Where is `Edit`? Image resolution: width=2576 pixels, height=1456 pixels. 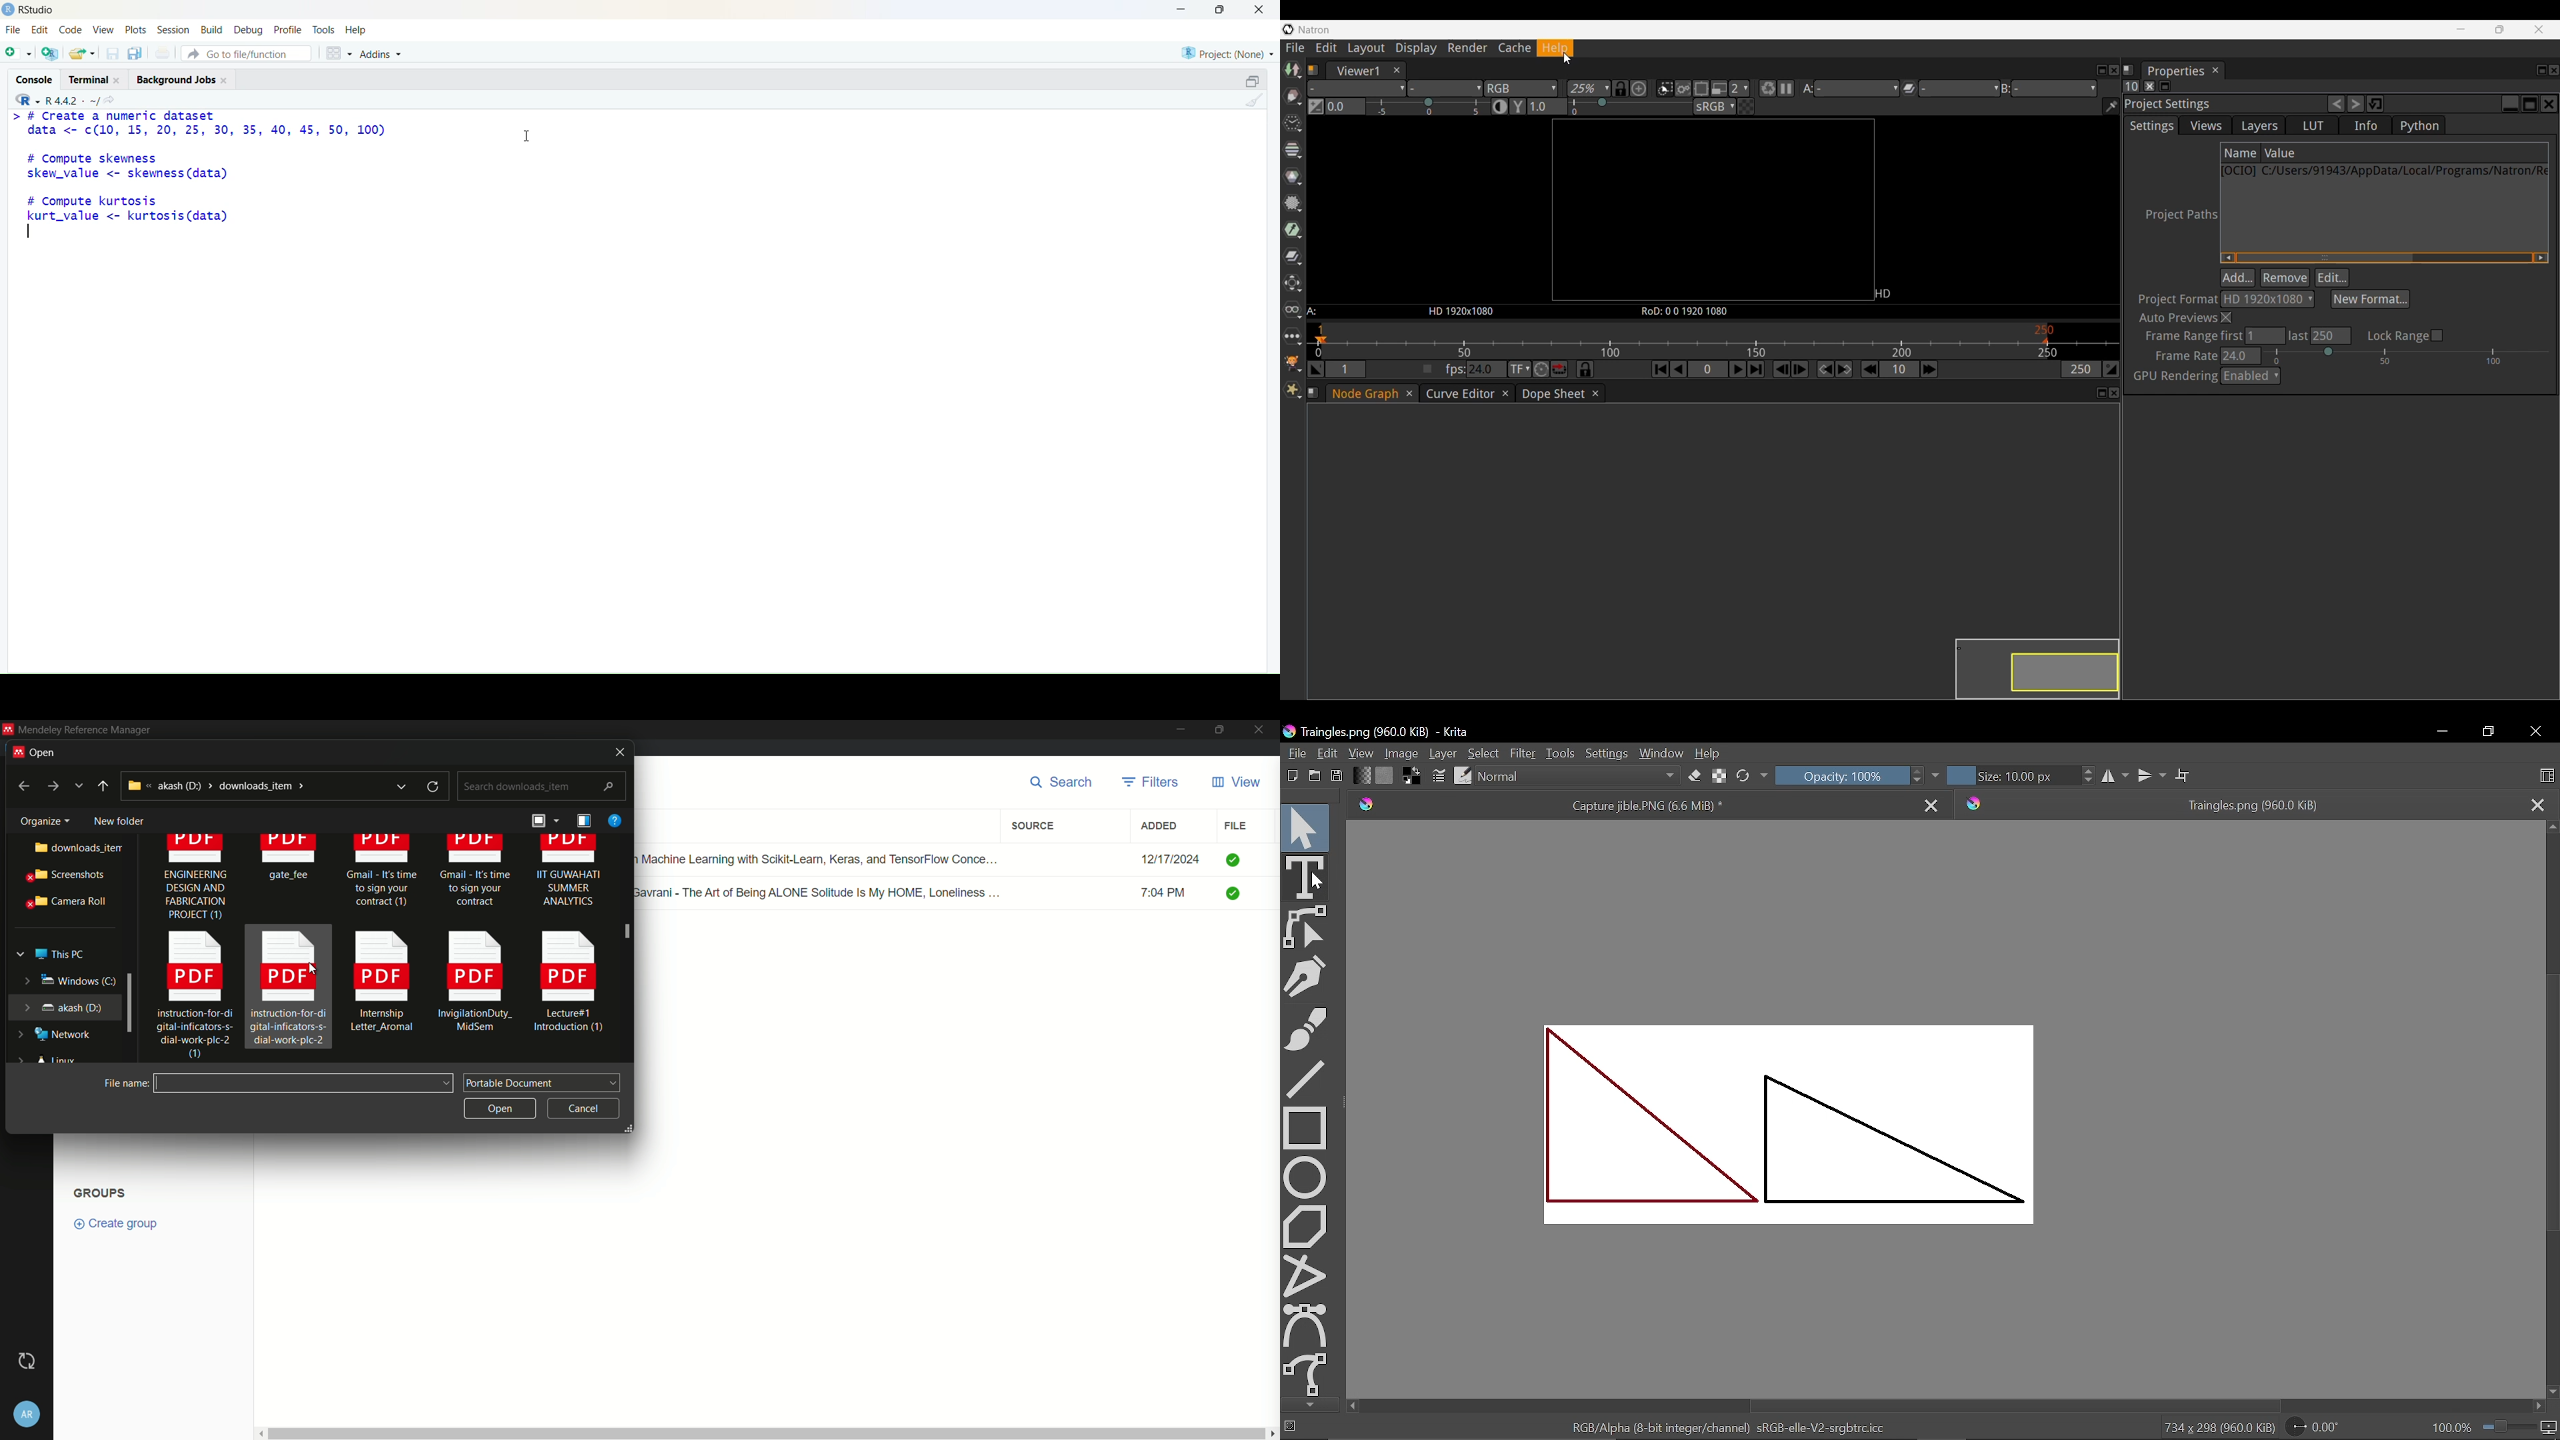 Edit is located at coordinates (43, 31).